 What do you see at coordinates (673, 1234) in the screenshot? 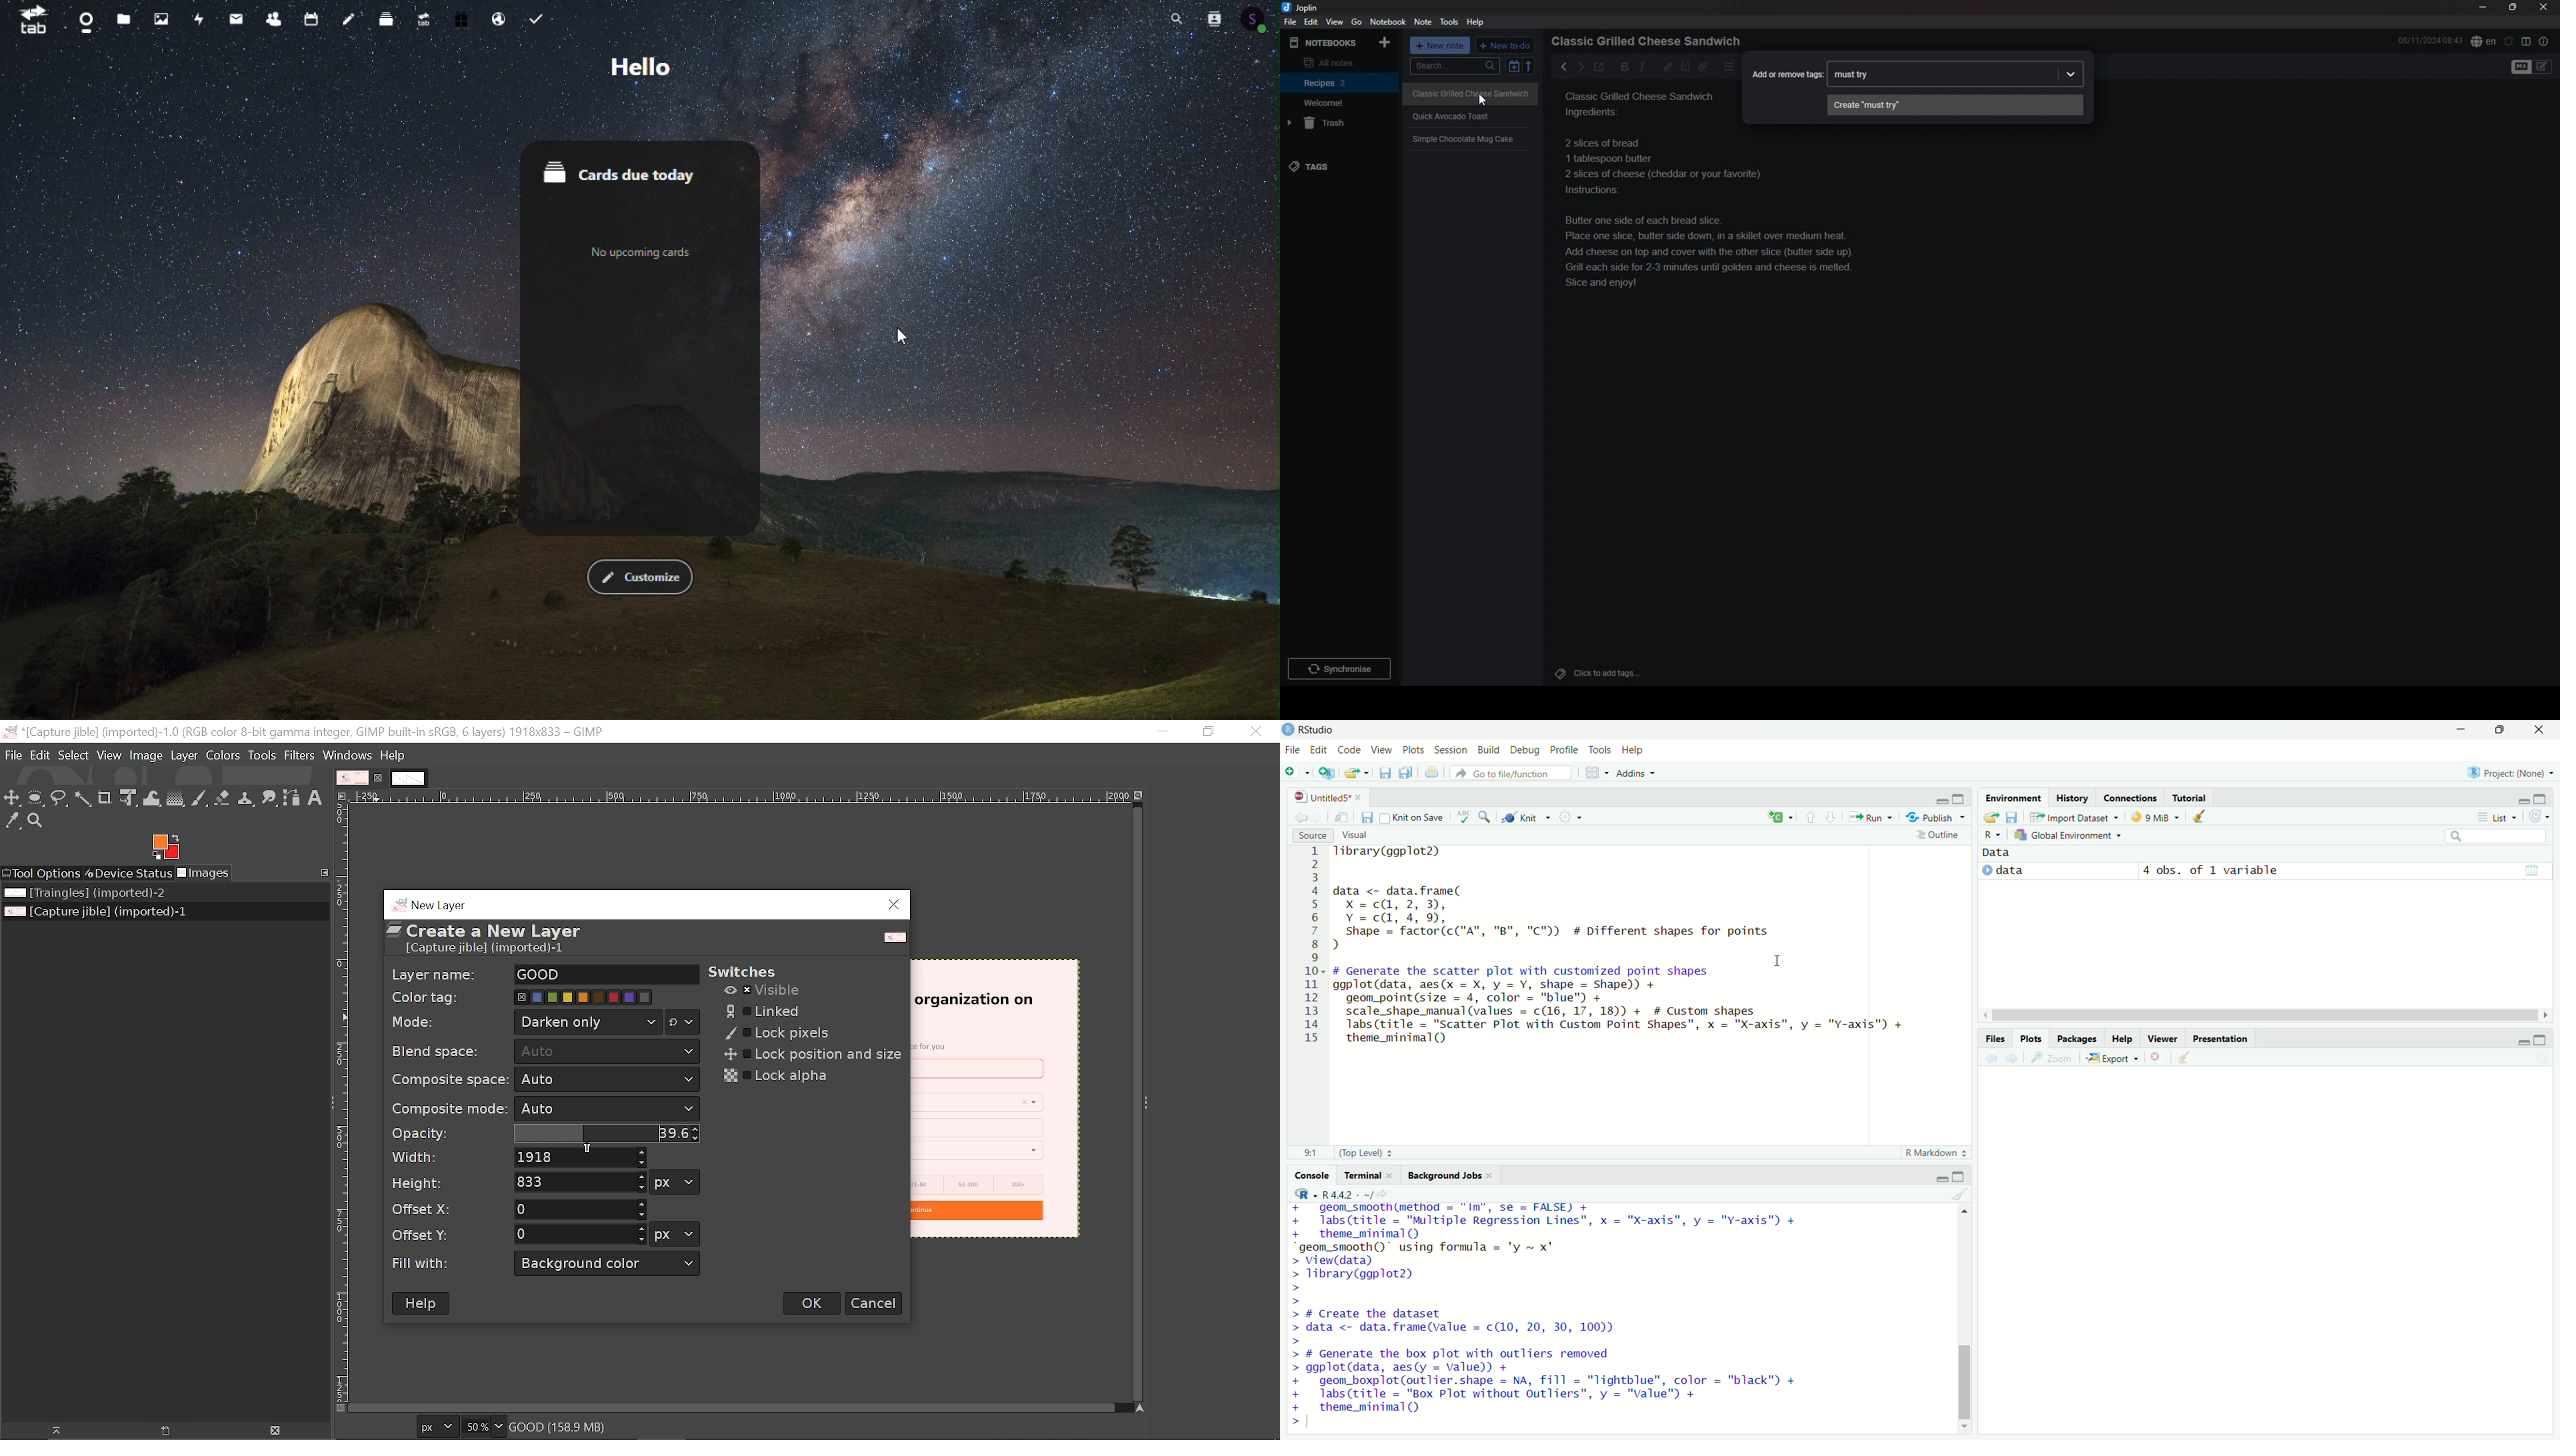
I see `Offset units` at bounding box center [673, 1234].